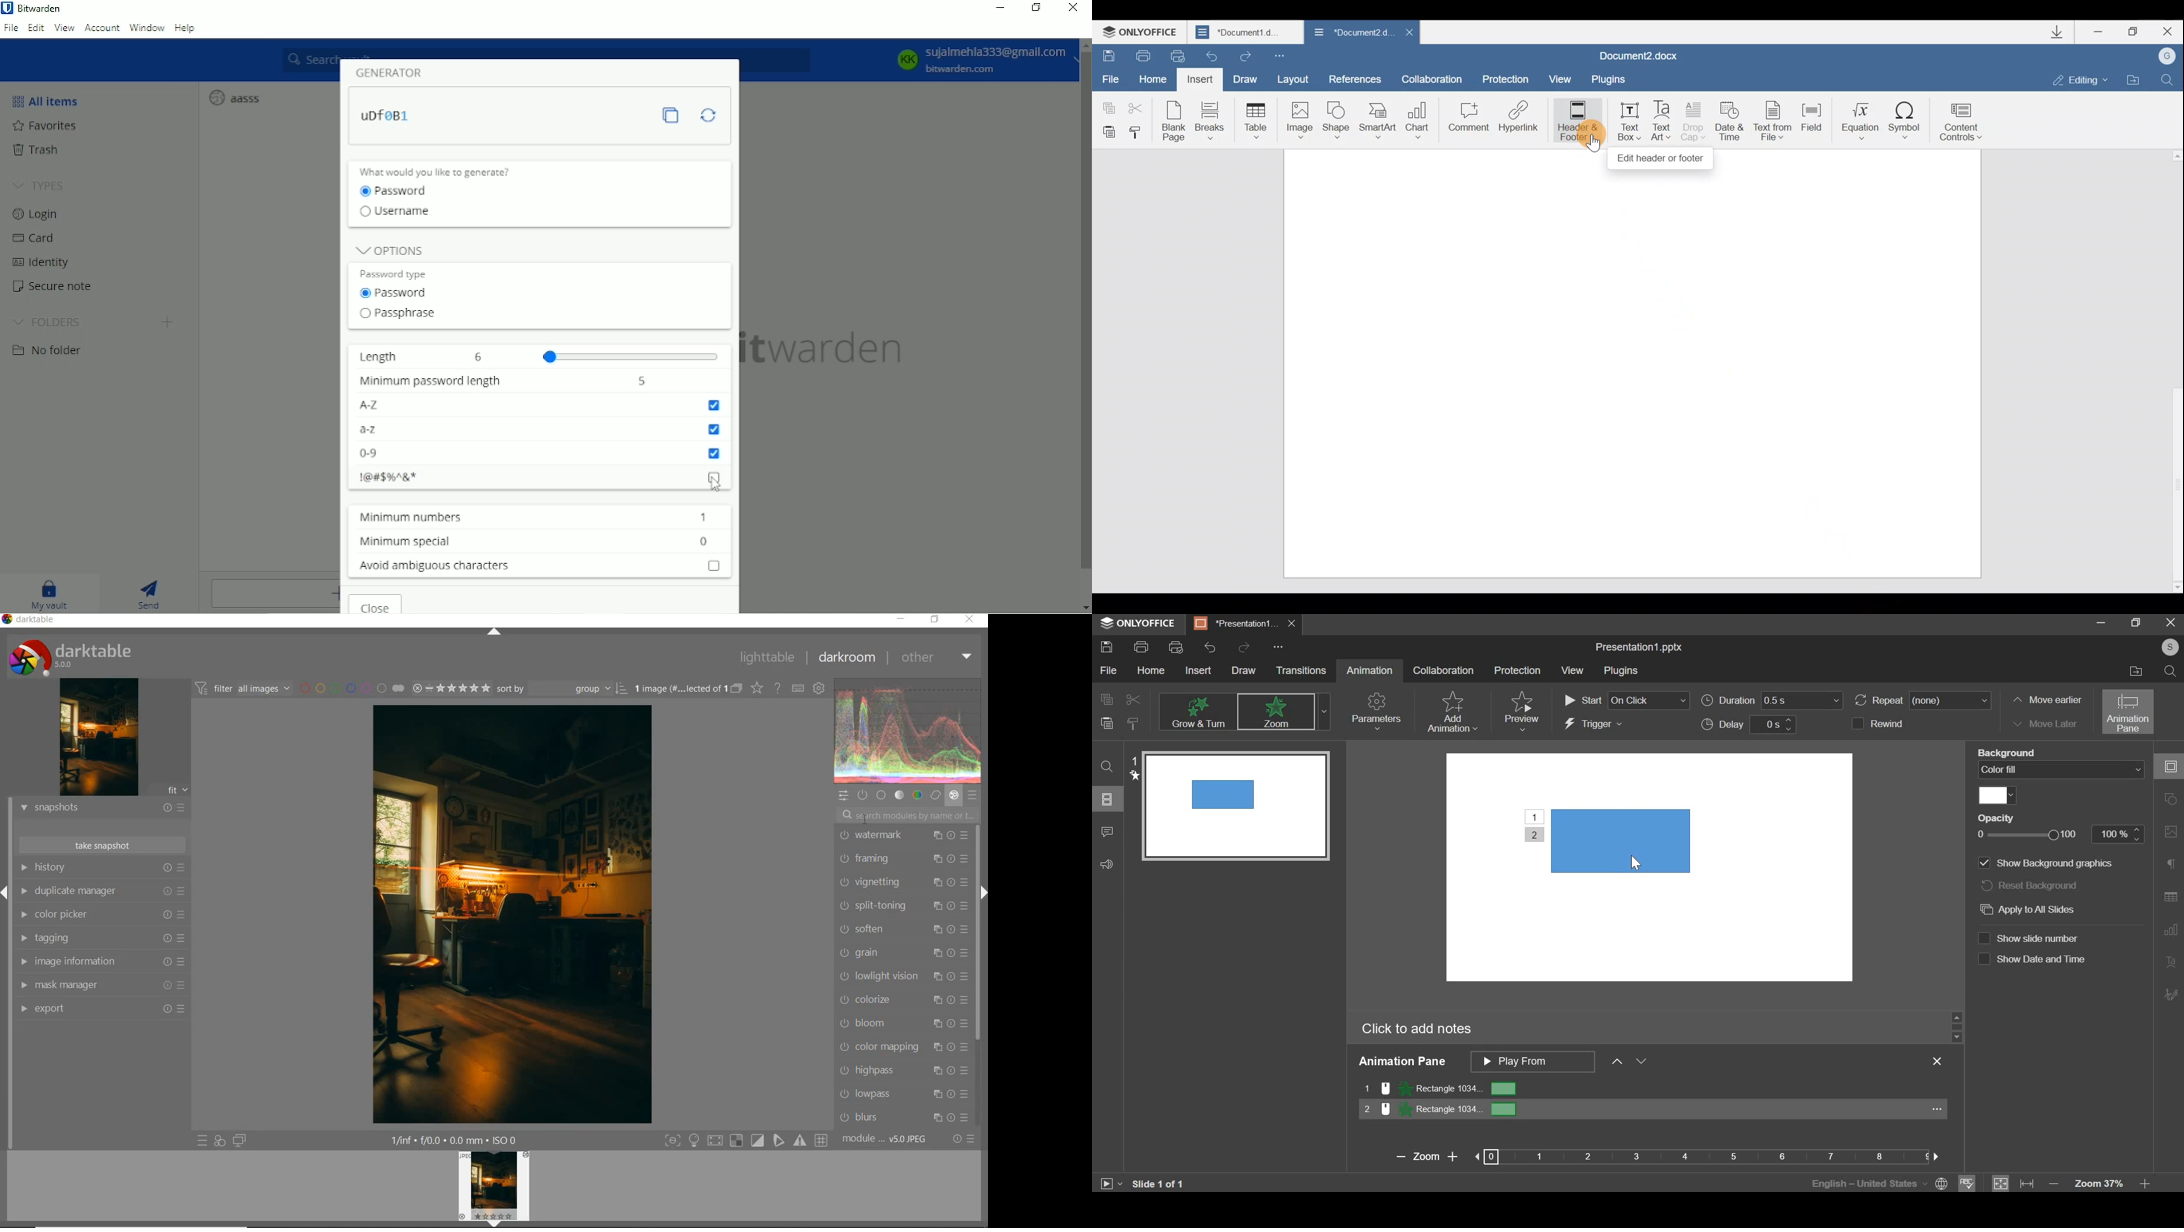 The image size is (2184, 1232). I want to click on Redo, so click(1247, 57).